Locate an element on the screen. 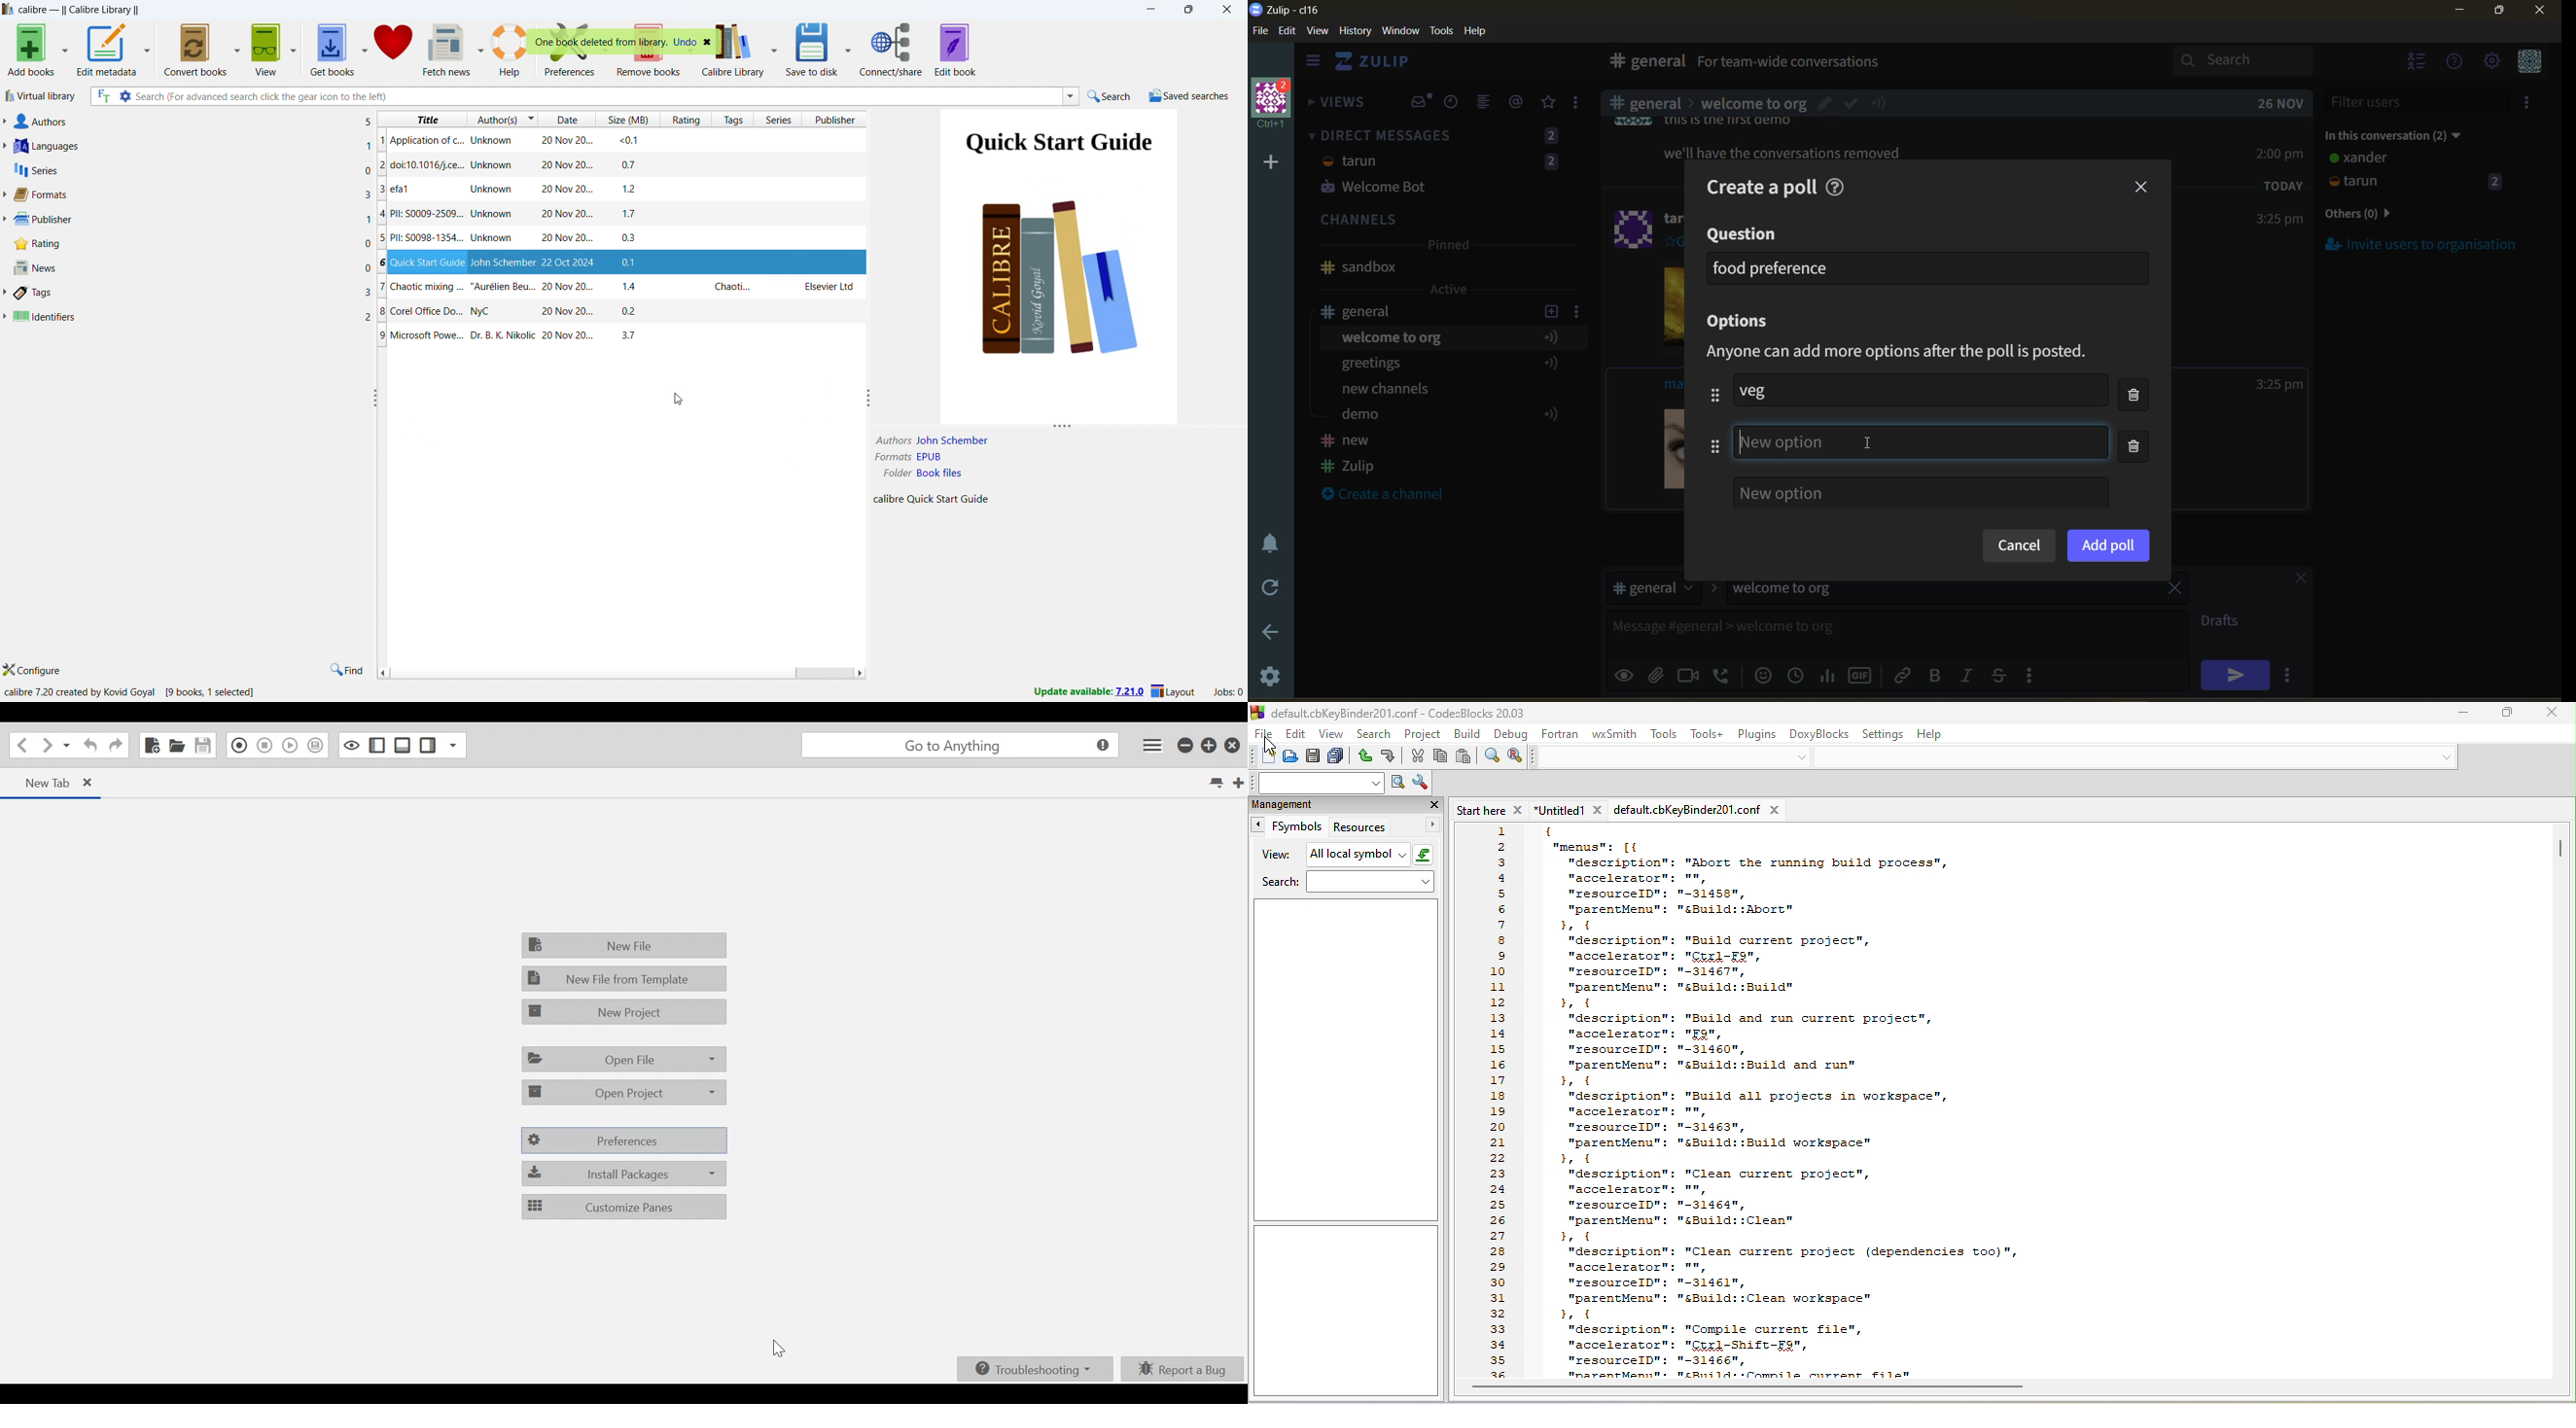 The width and height of the screenshot is (2576, 1428). inbox is located at coordinates (1644, 63).